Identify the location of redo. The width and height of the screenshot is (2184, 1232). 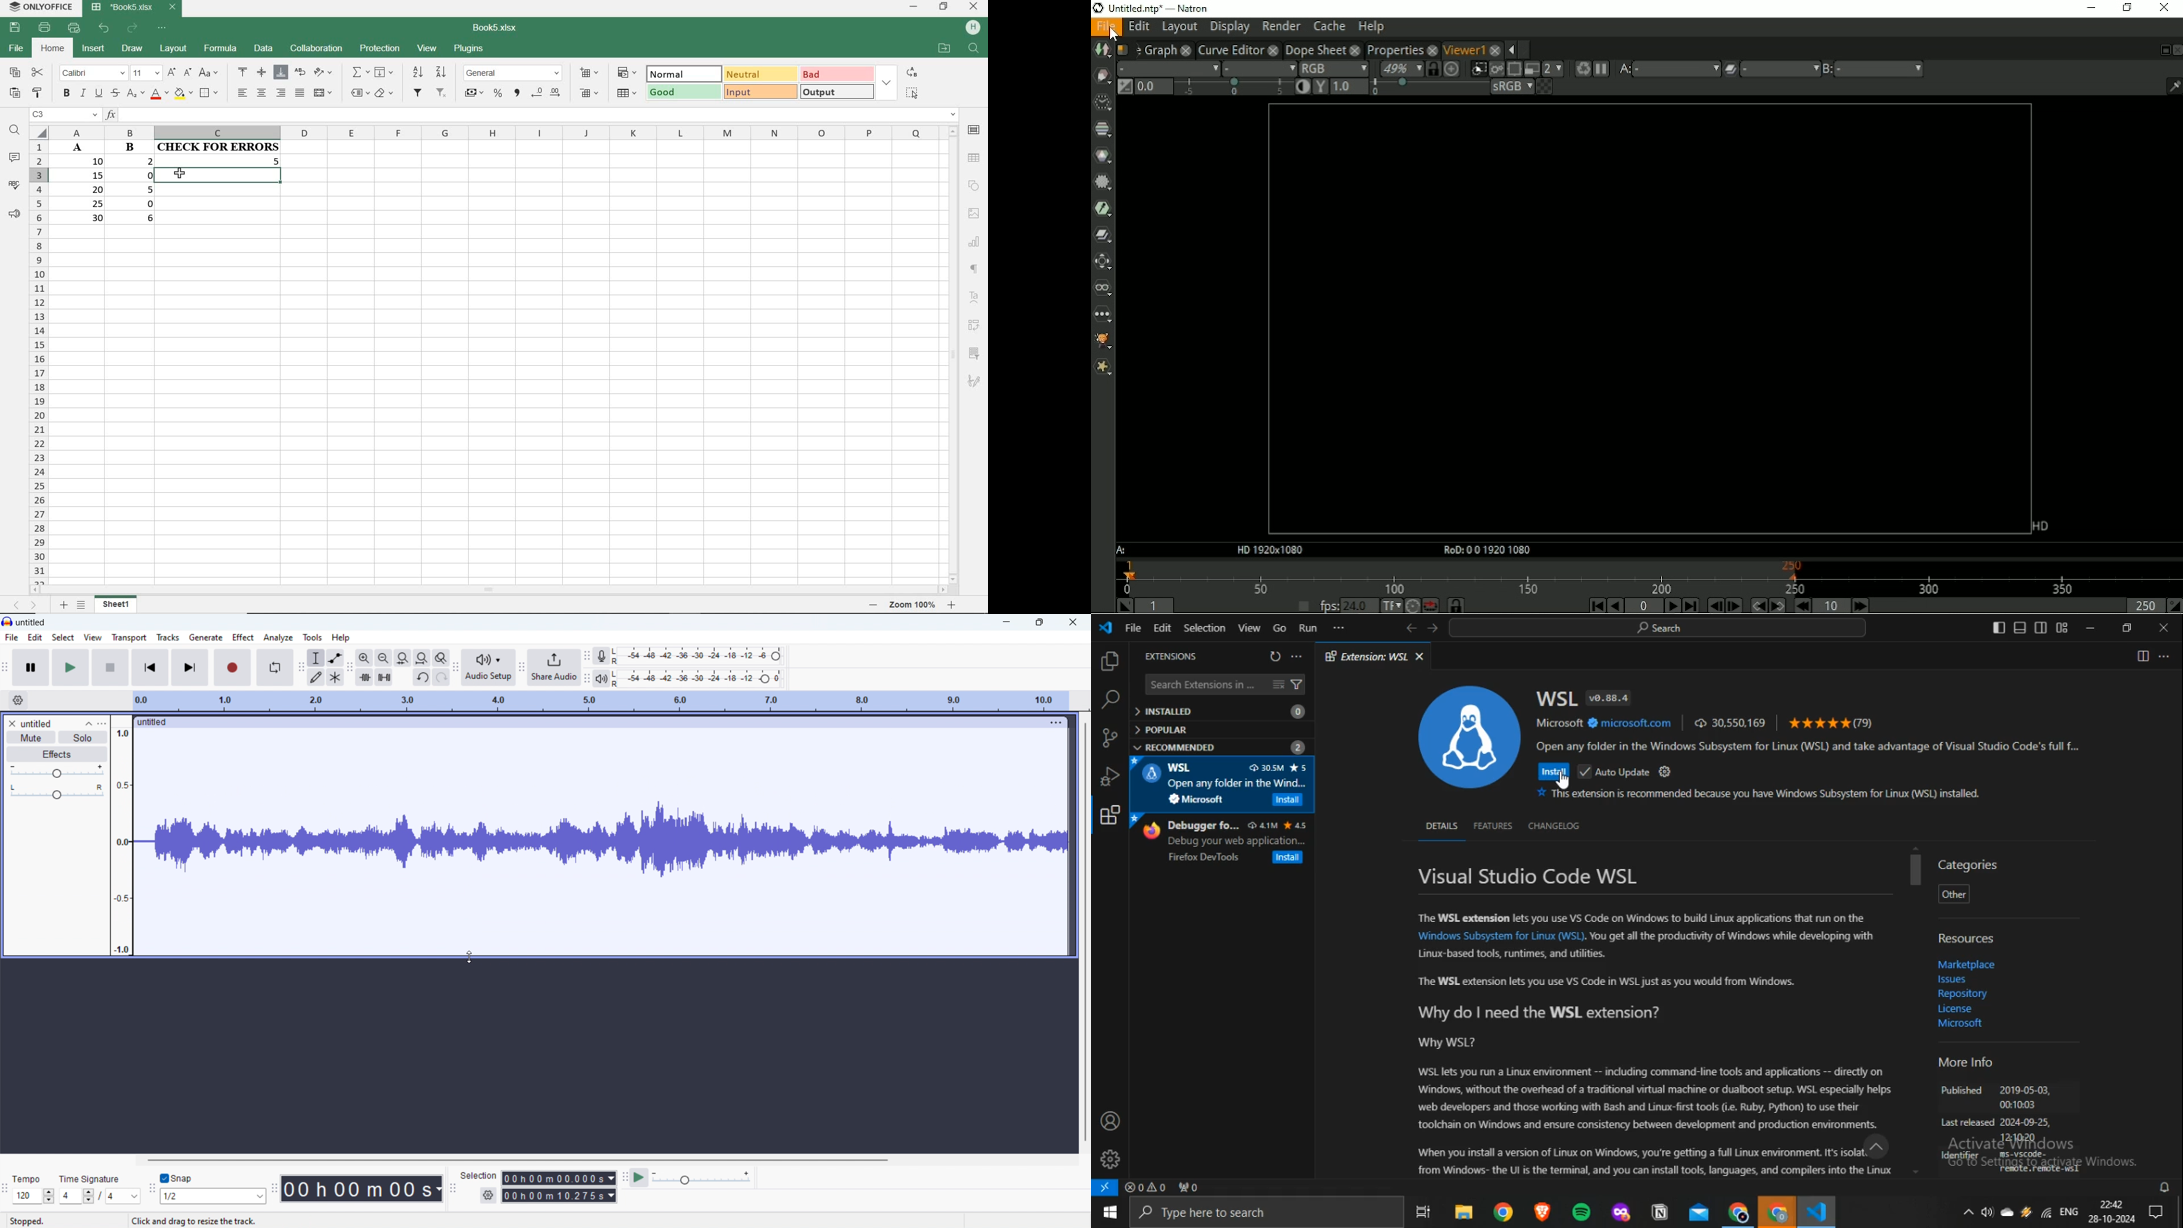
(441, 677).